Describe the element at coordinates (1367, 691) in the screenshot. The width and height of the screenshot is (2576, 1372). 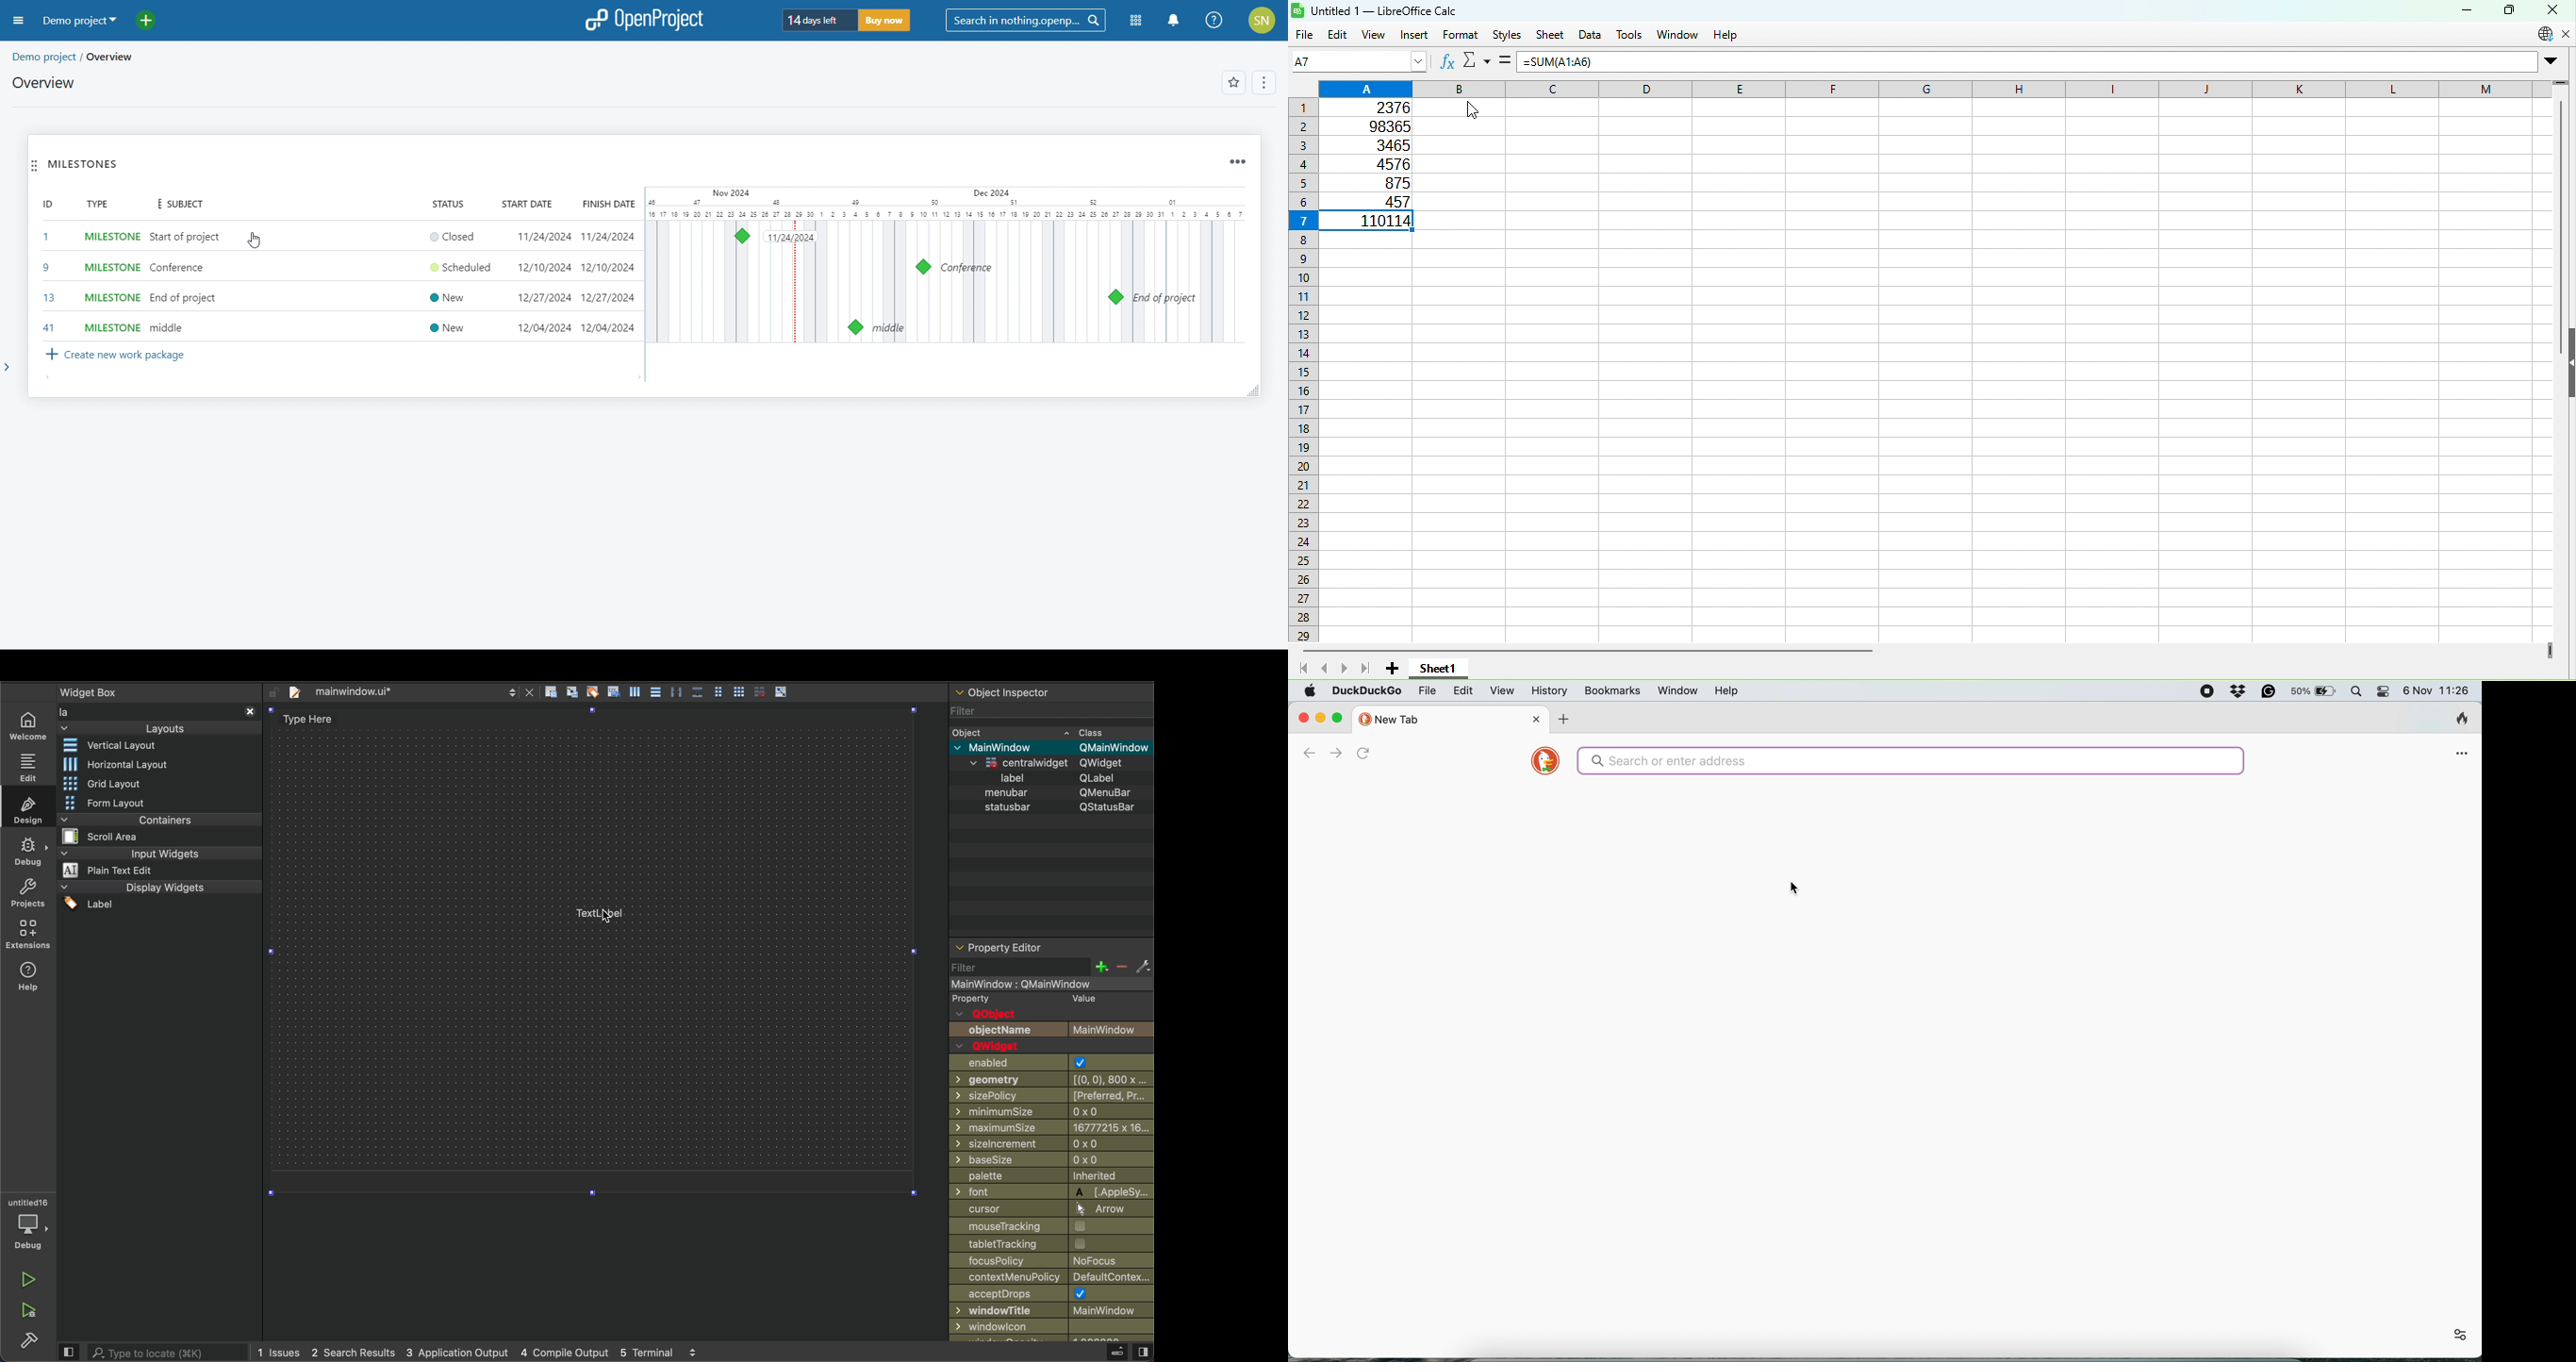
I see `duckduckgo` at that location.